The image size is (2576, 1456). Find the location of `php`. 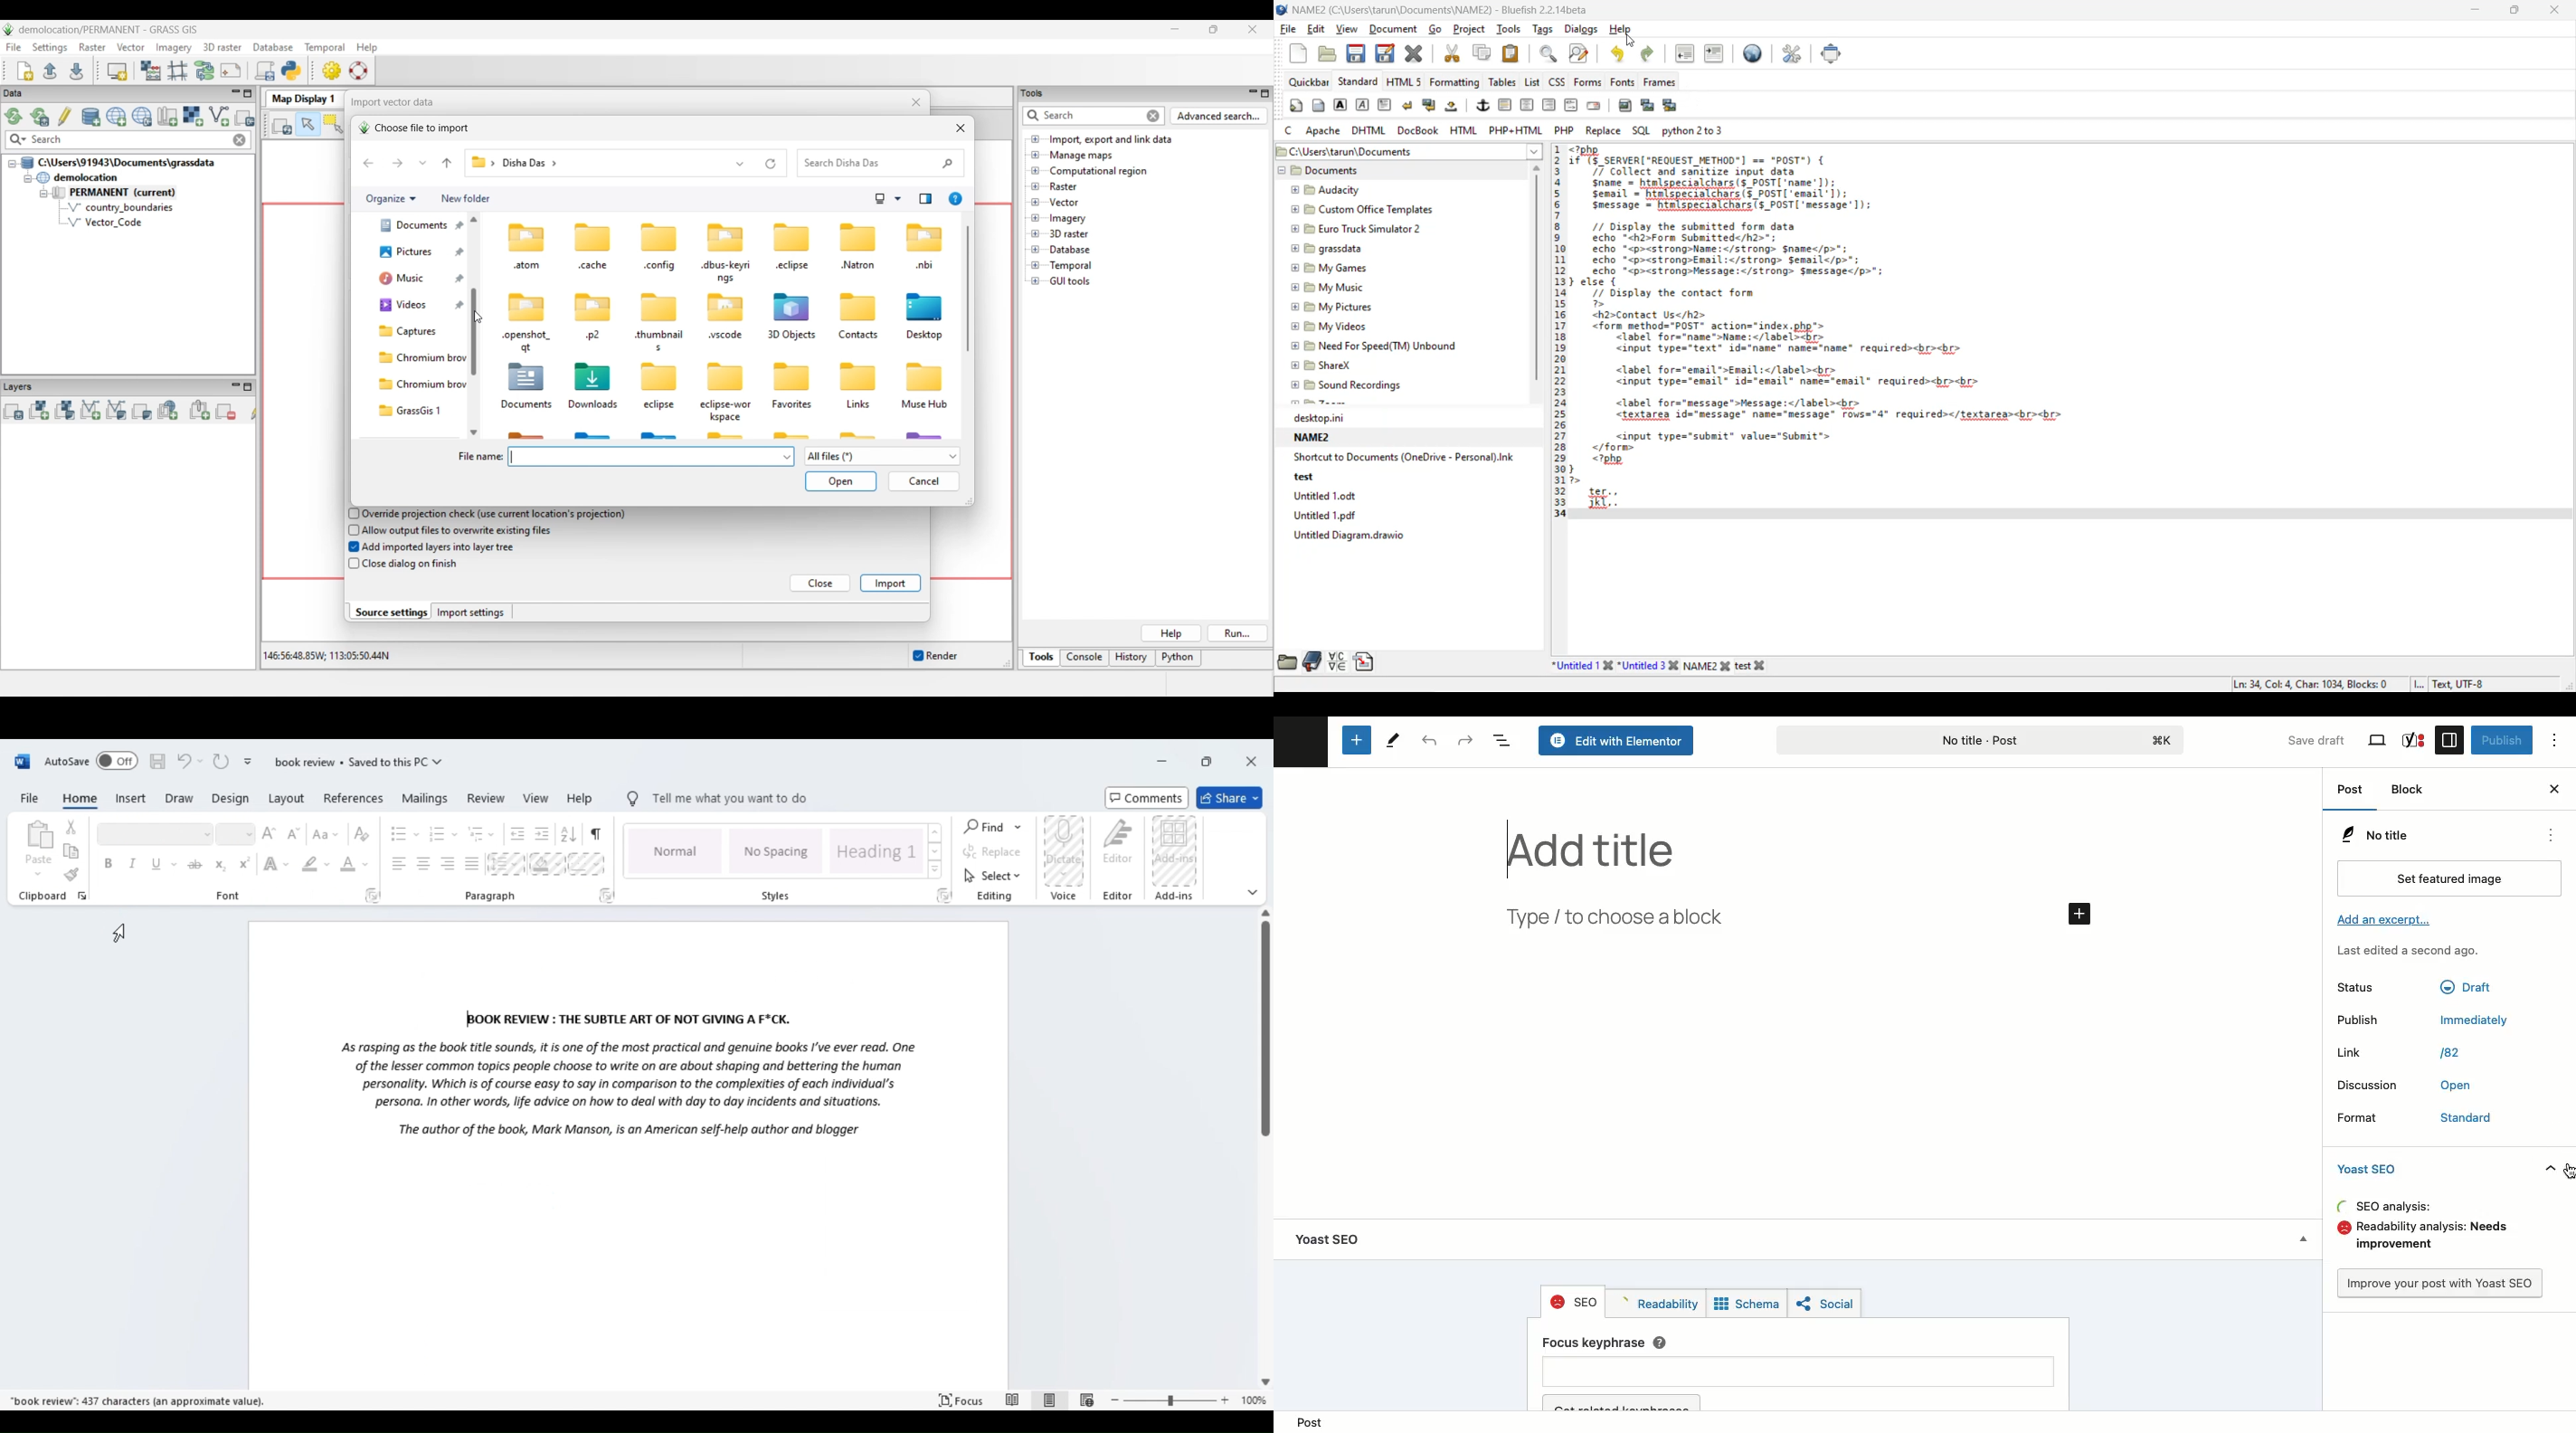

php is located at coordinates (1565, 129).